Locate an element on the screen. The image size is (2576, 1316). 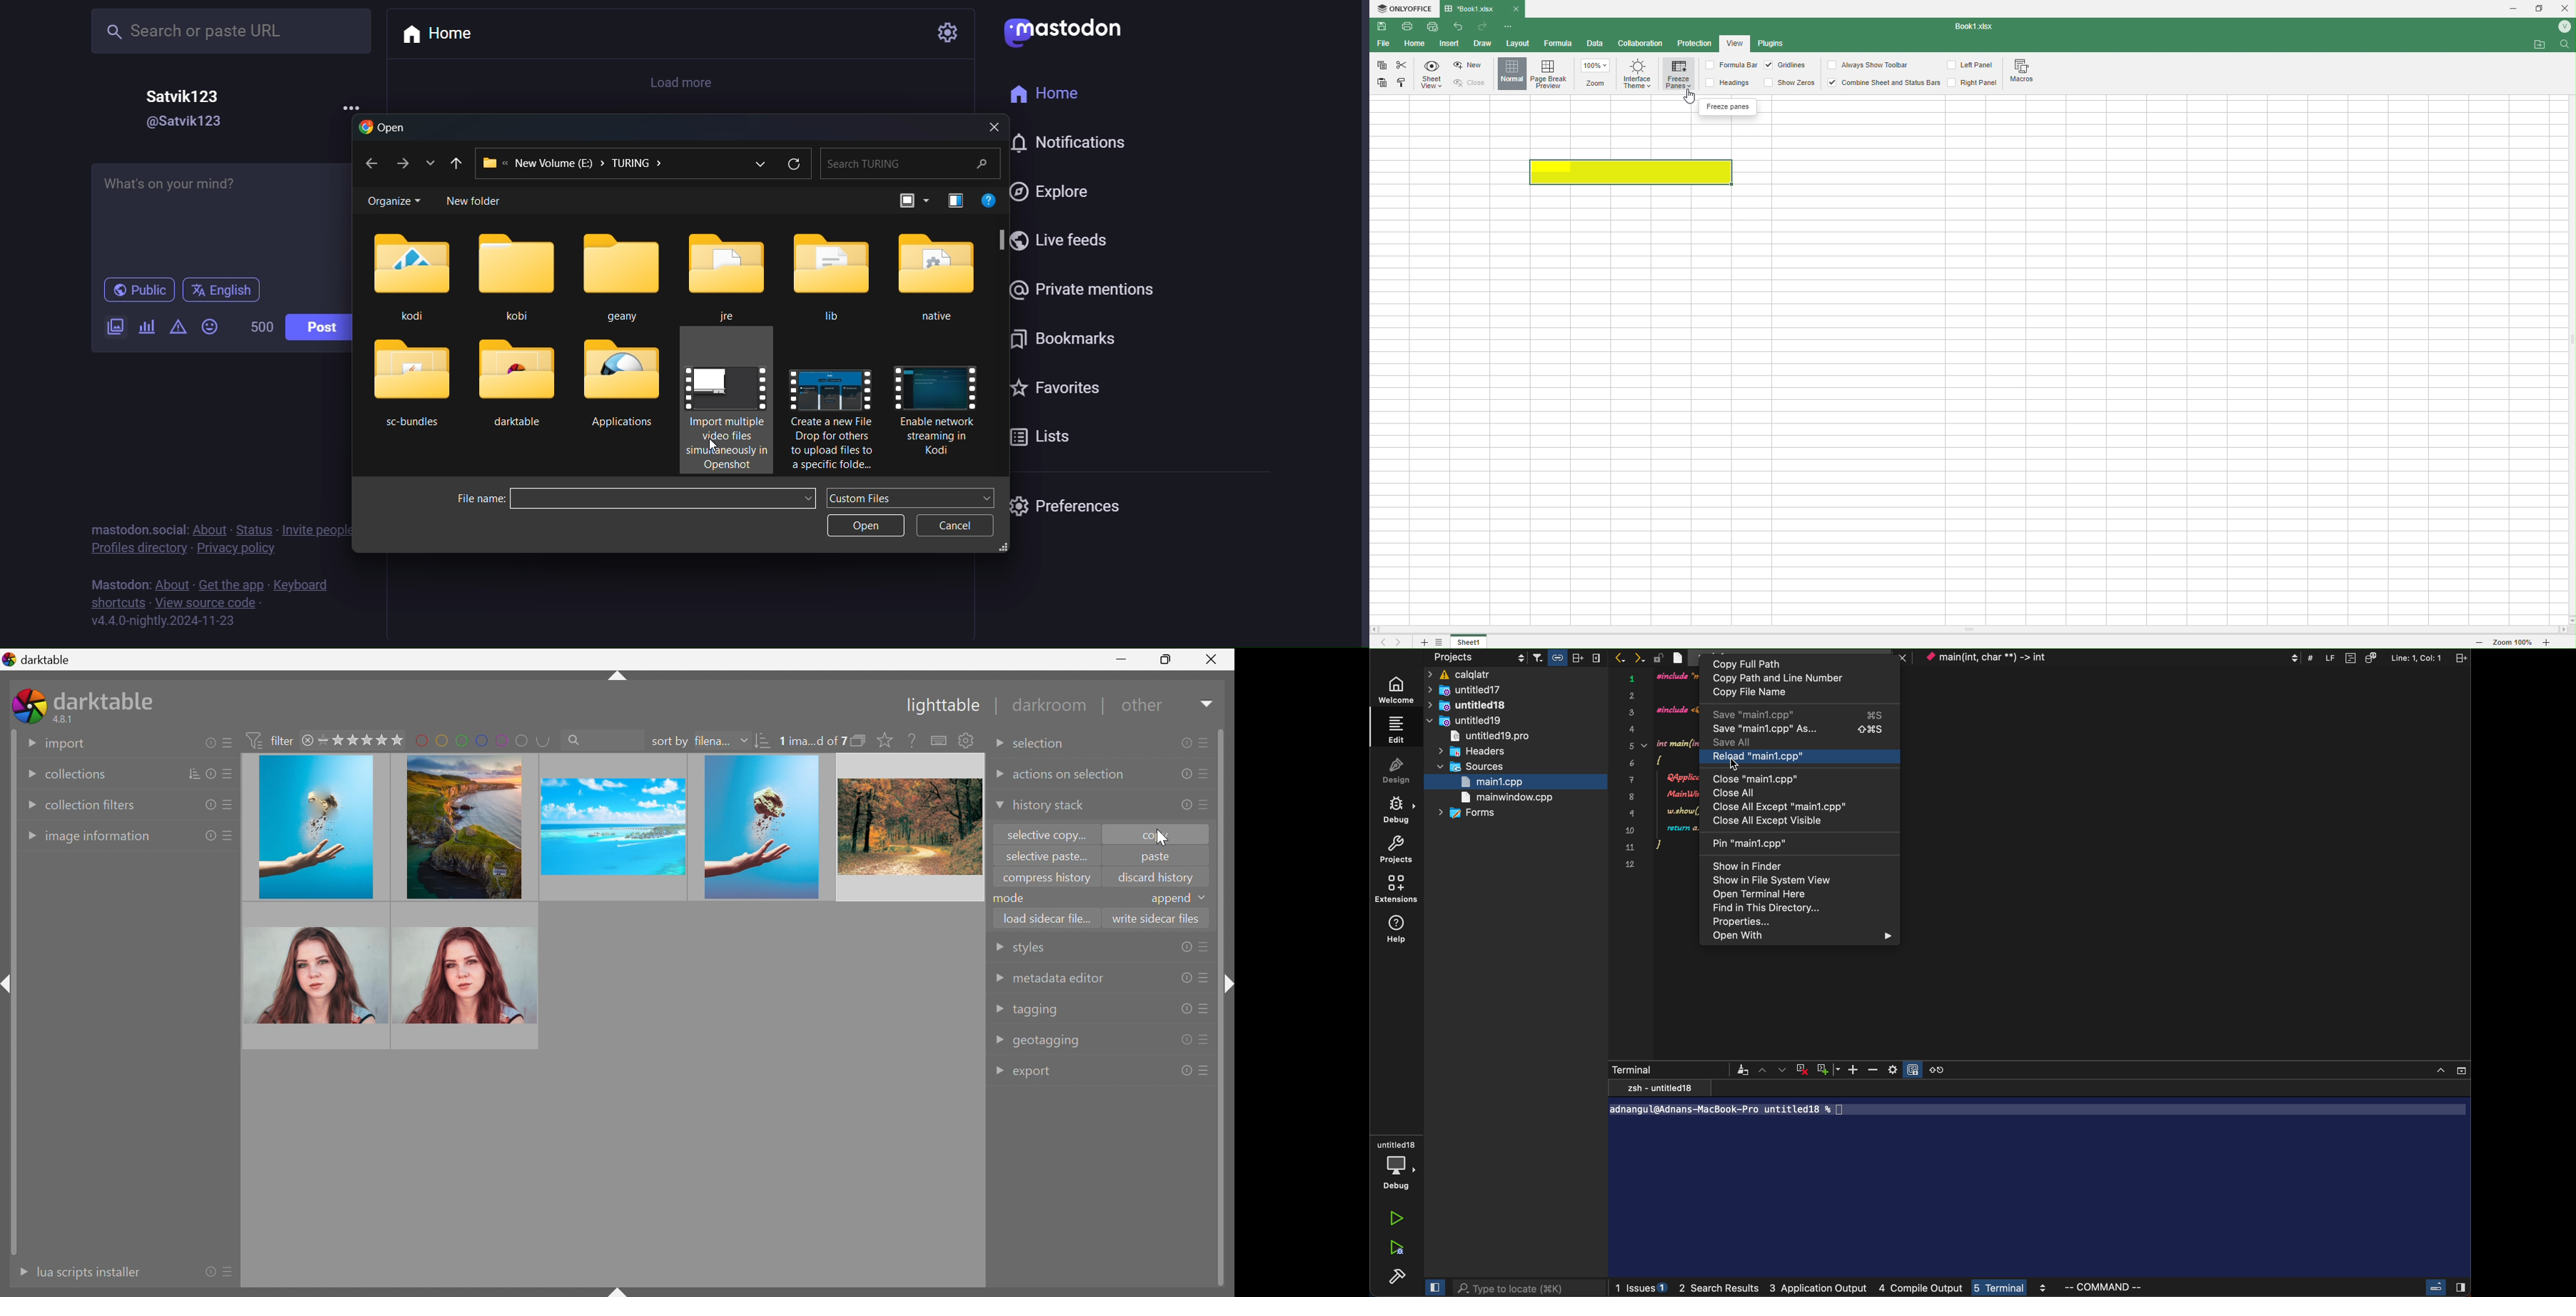
Redo is located at coordinates (1483, 28).